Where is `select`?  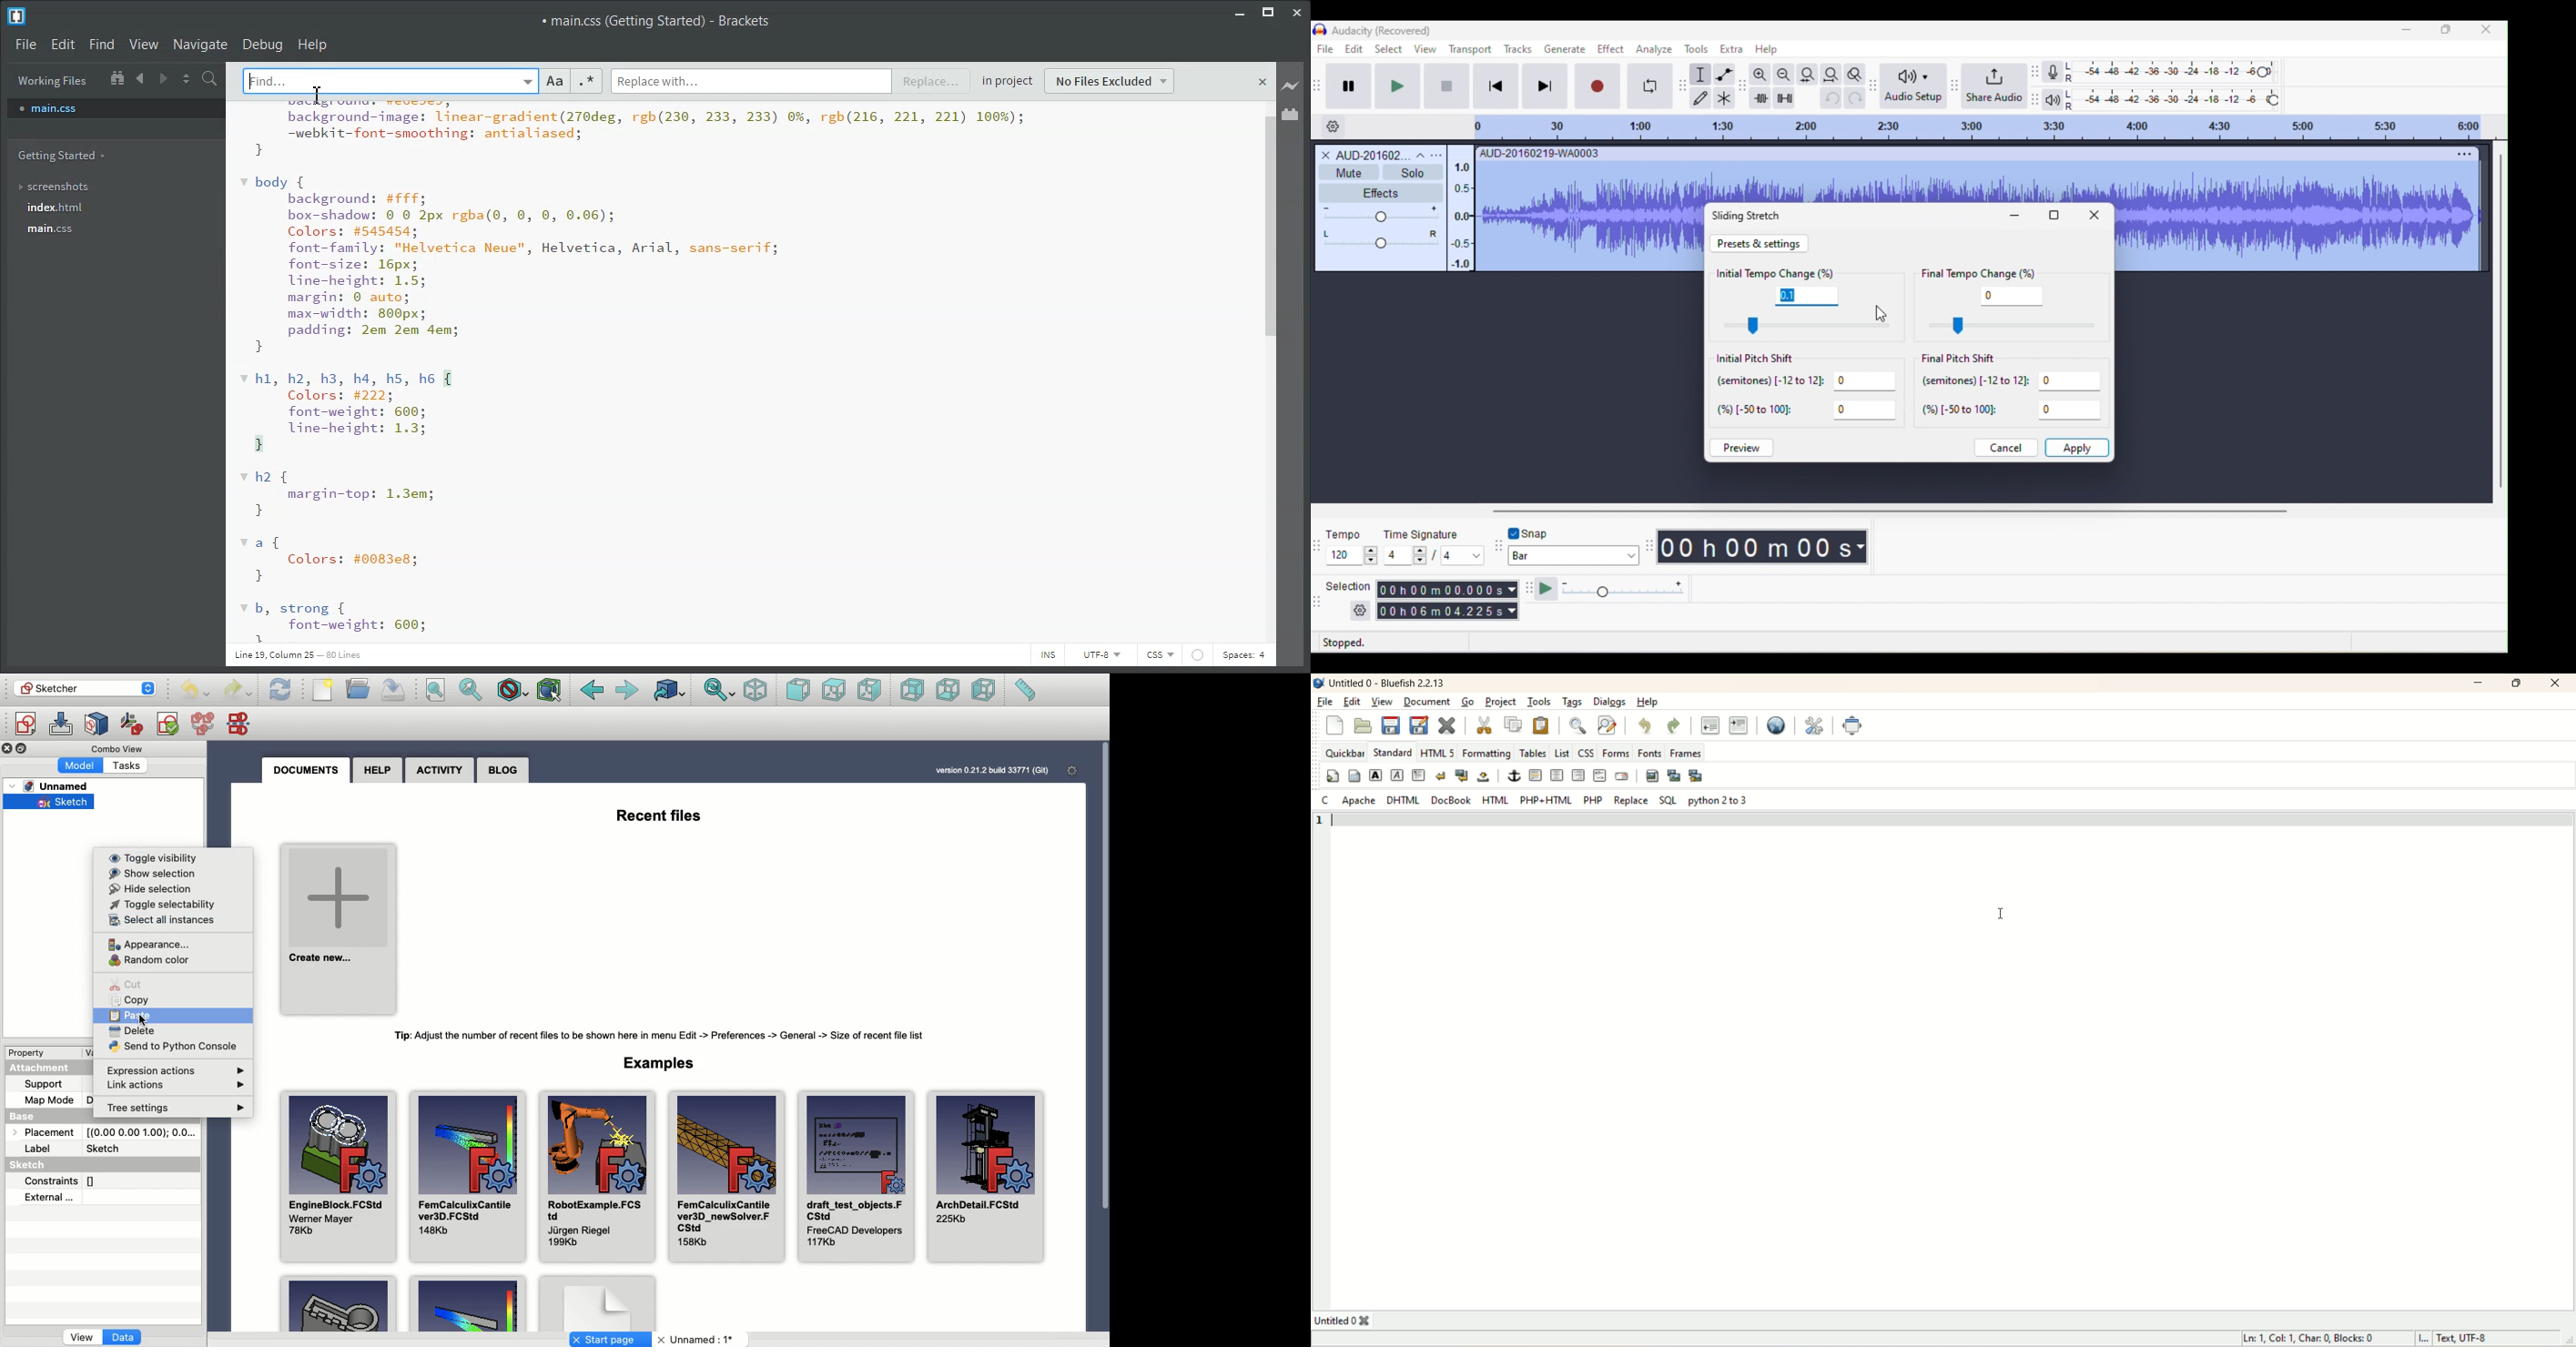
select is located at coordinates (1387, 48).